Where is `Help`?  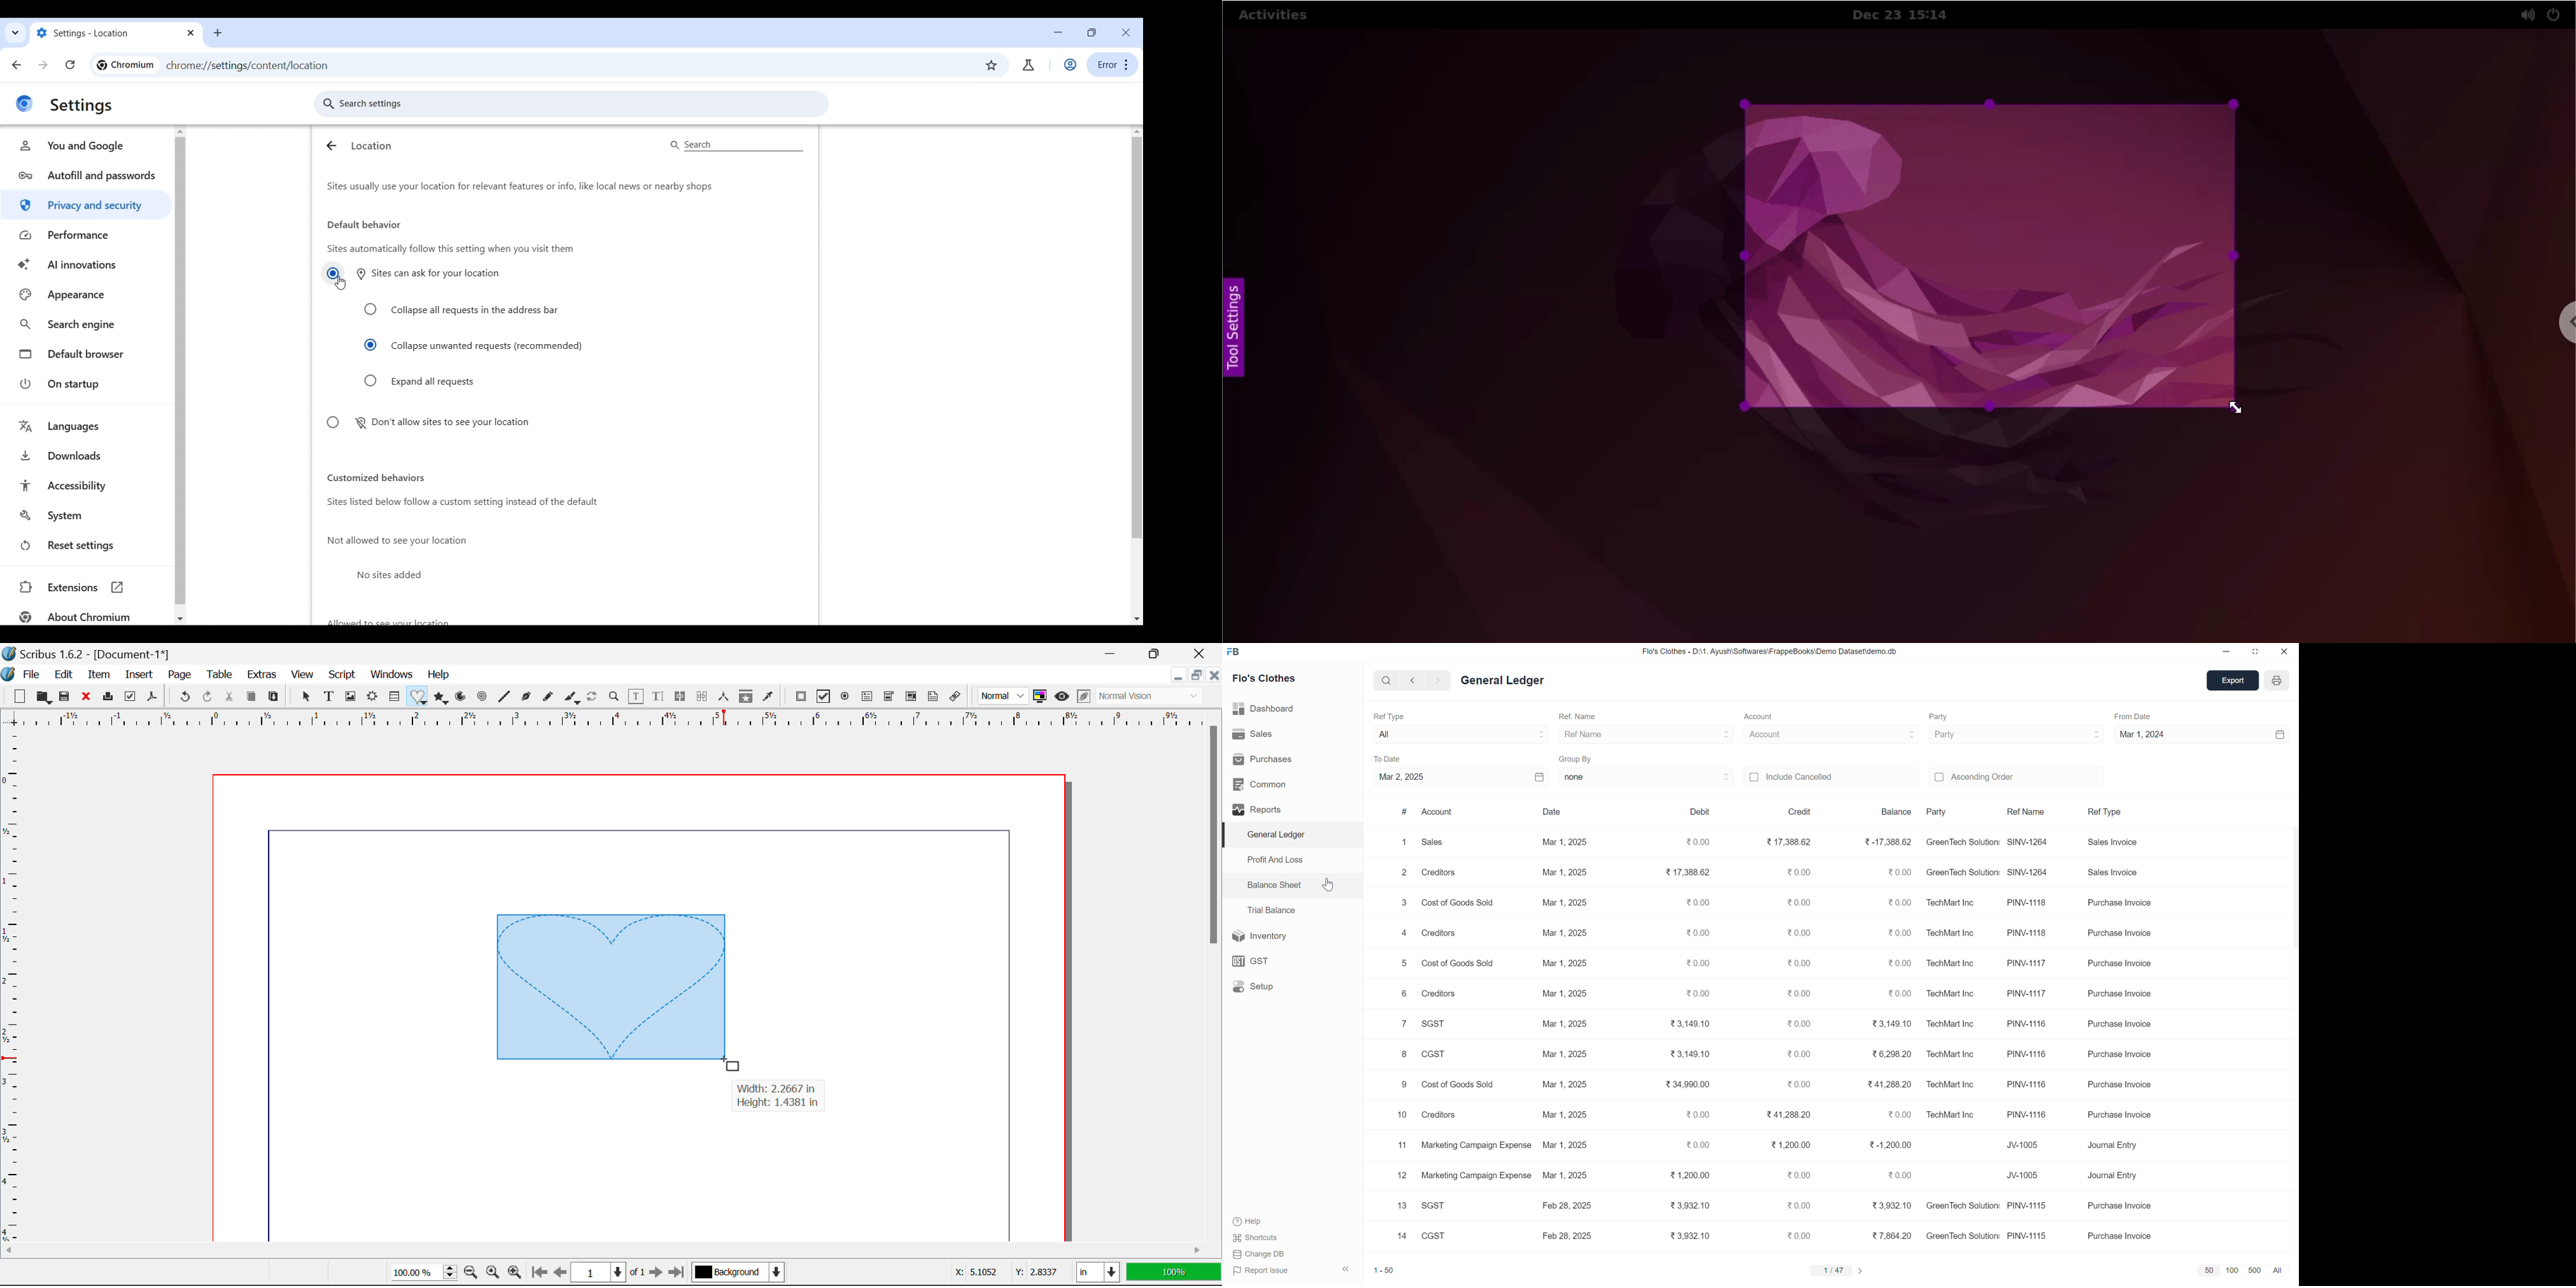
Help is located at coordinates (439, 675).